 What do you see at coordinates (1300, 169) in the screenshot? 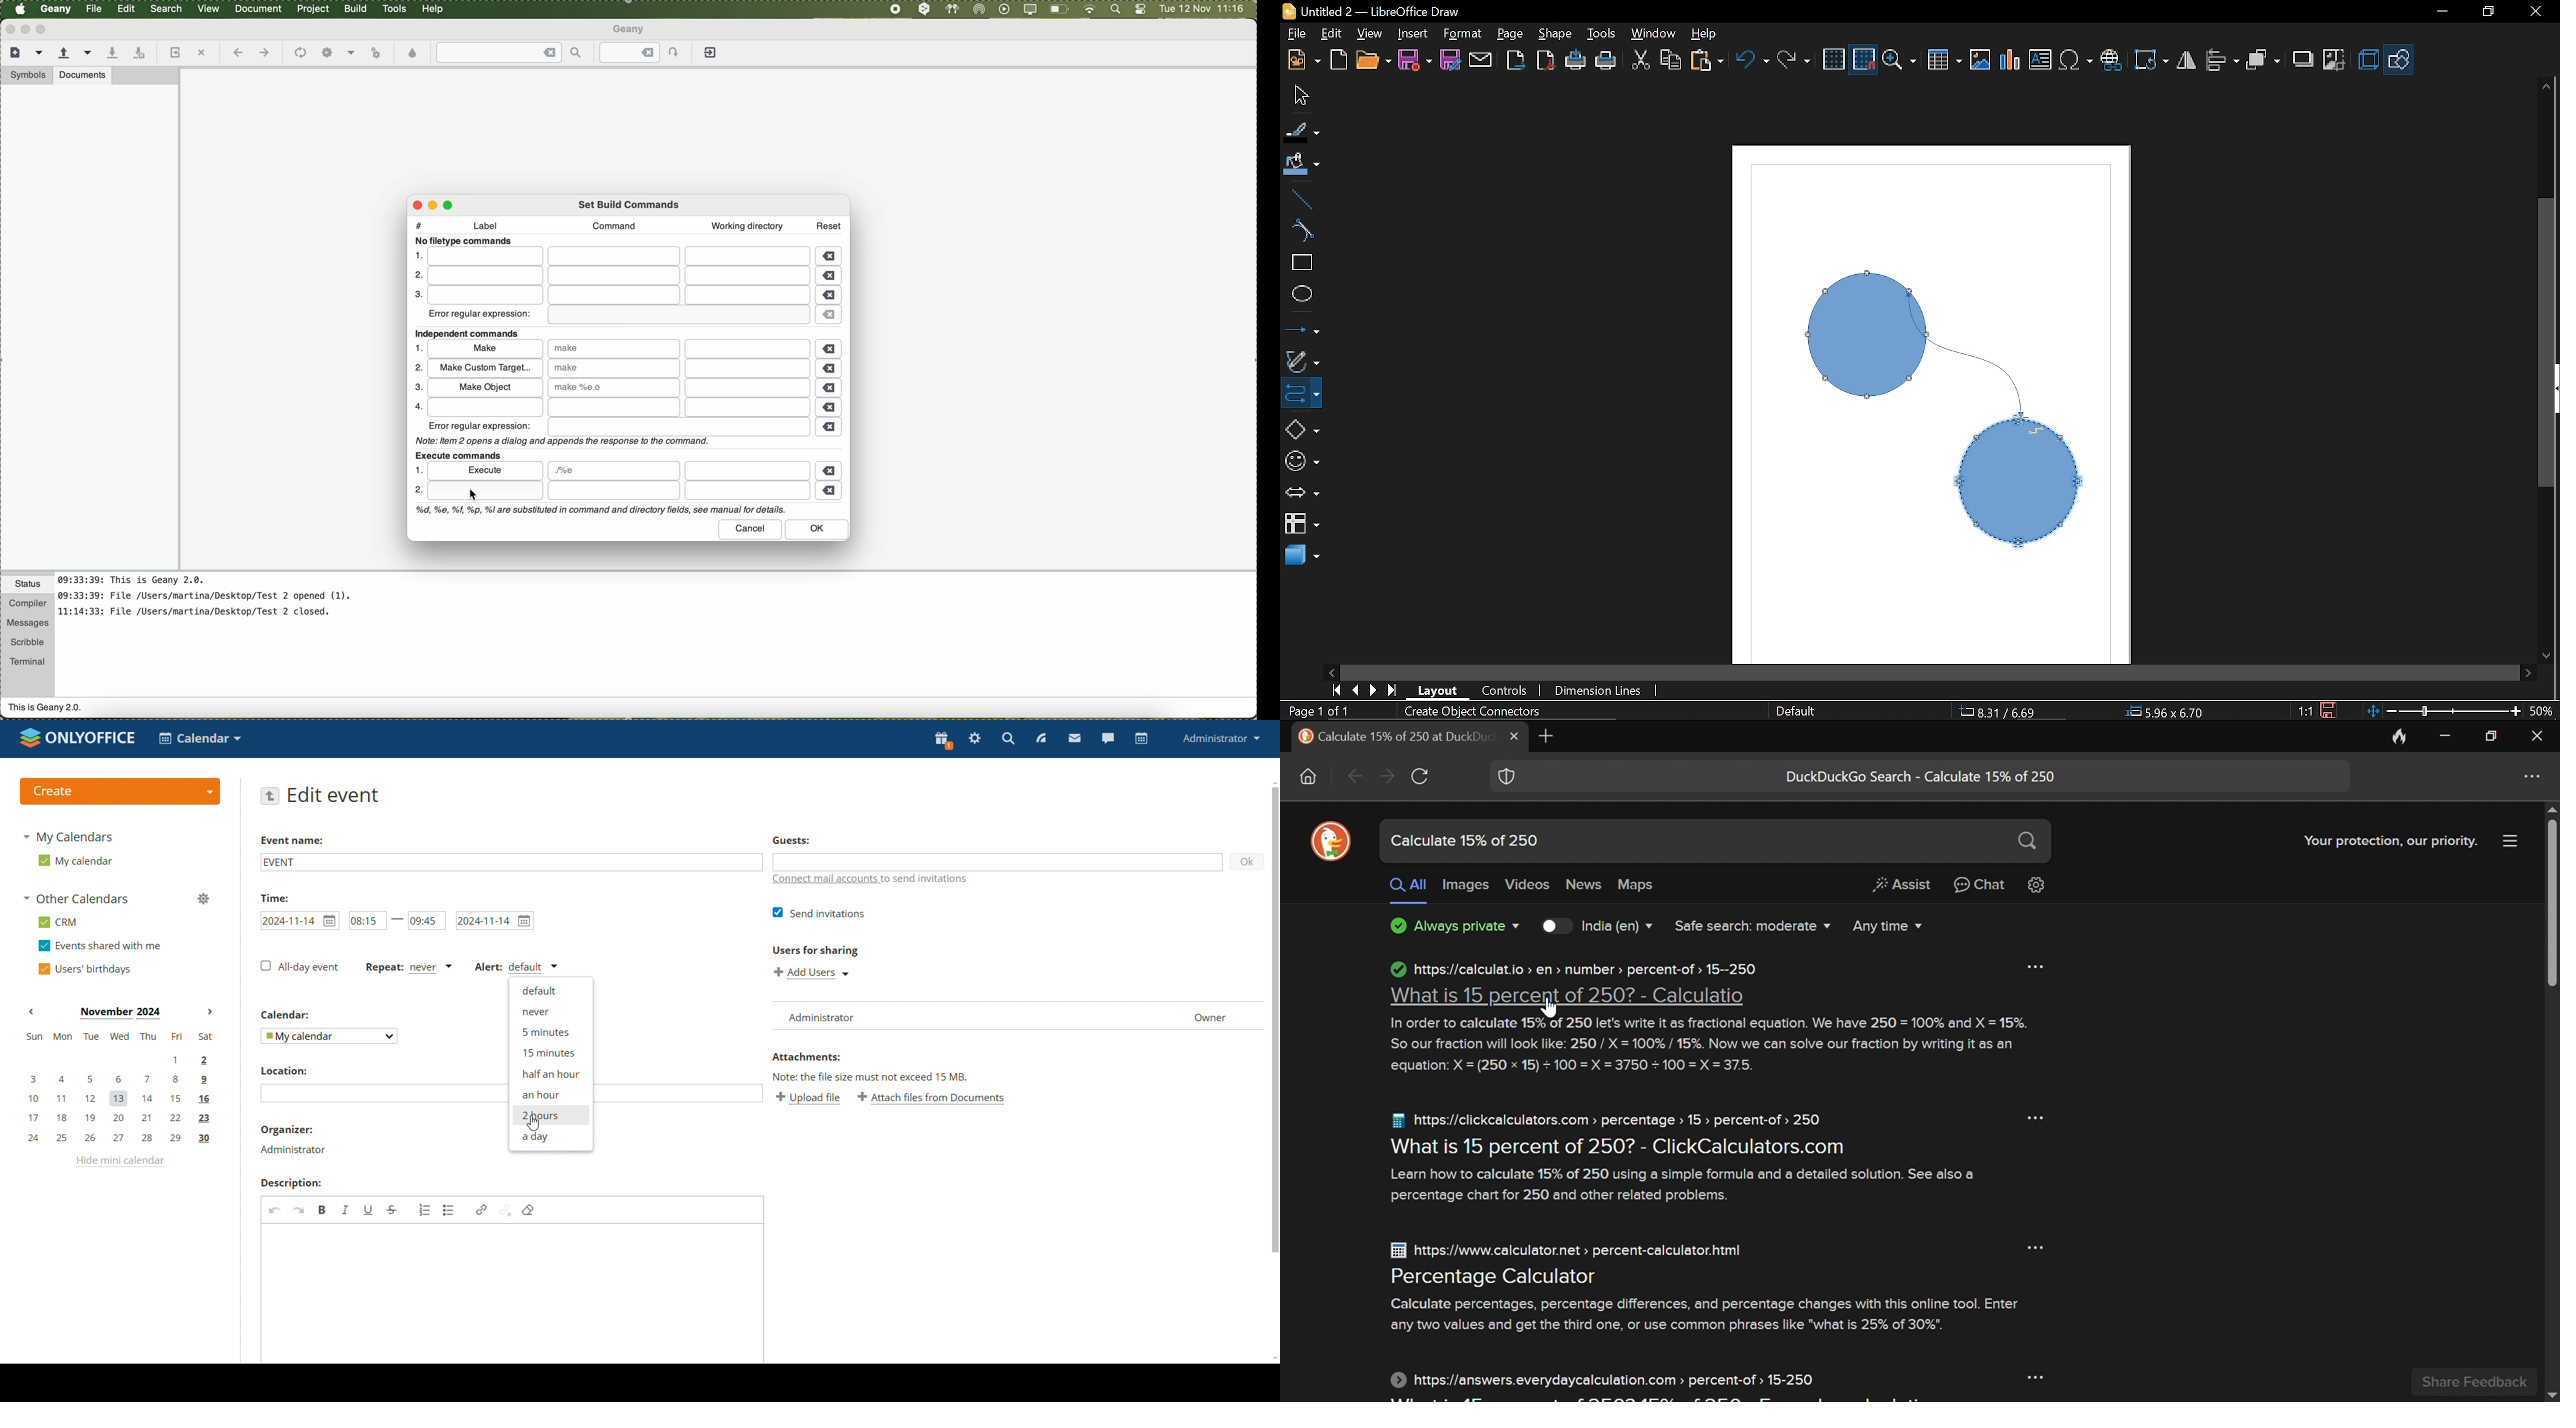
I see `Fill color` at bounding box center [1300, 169].